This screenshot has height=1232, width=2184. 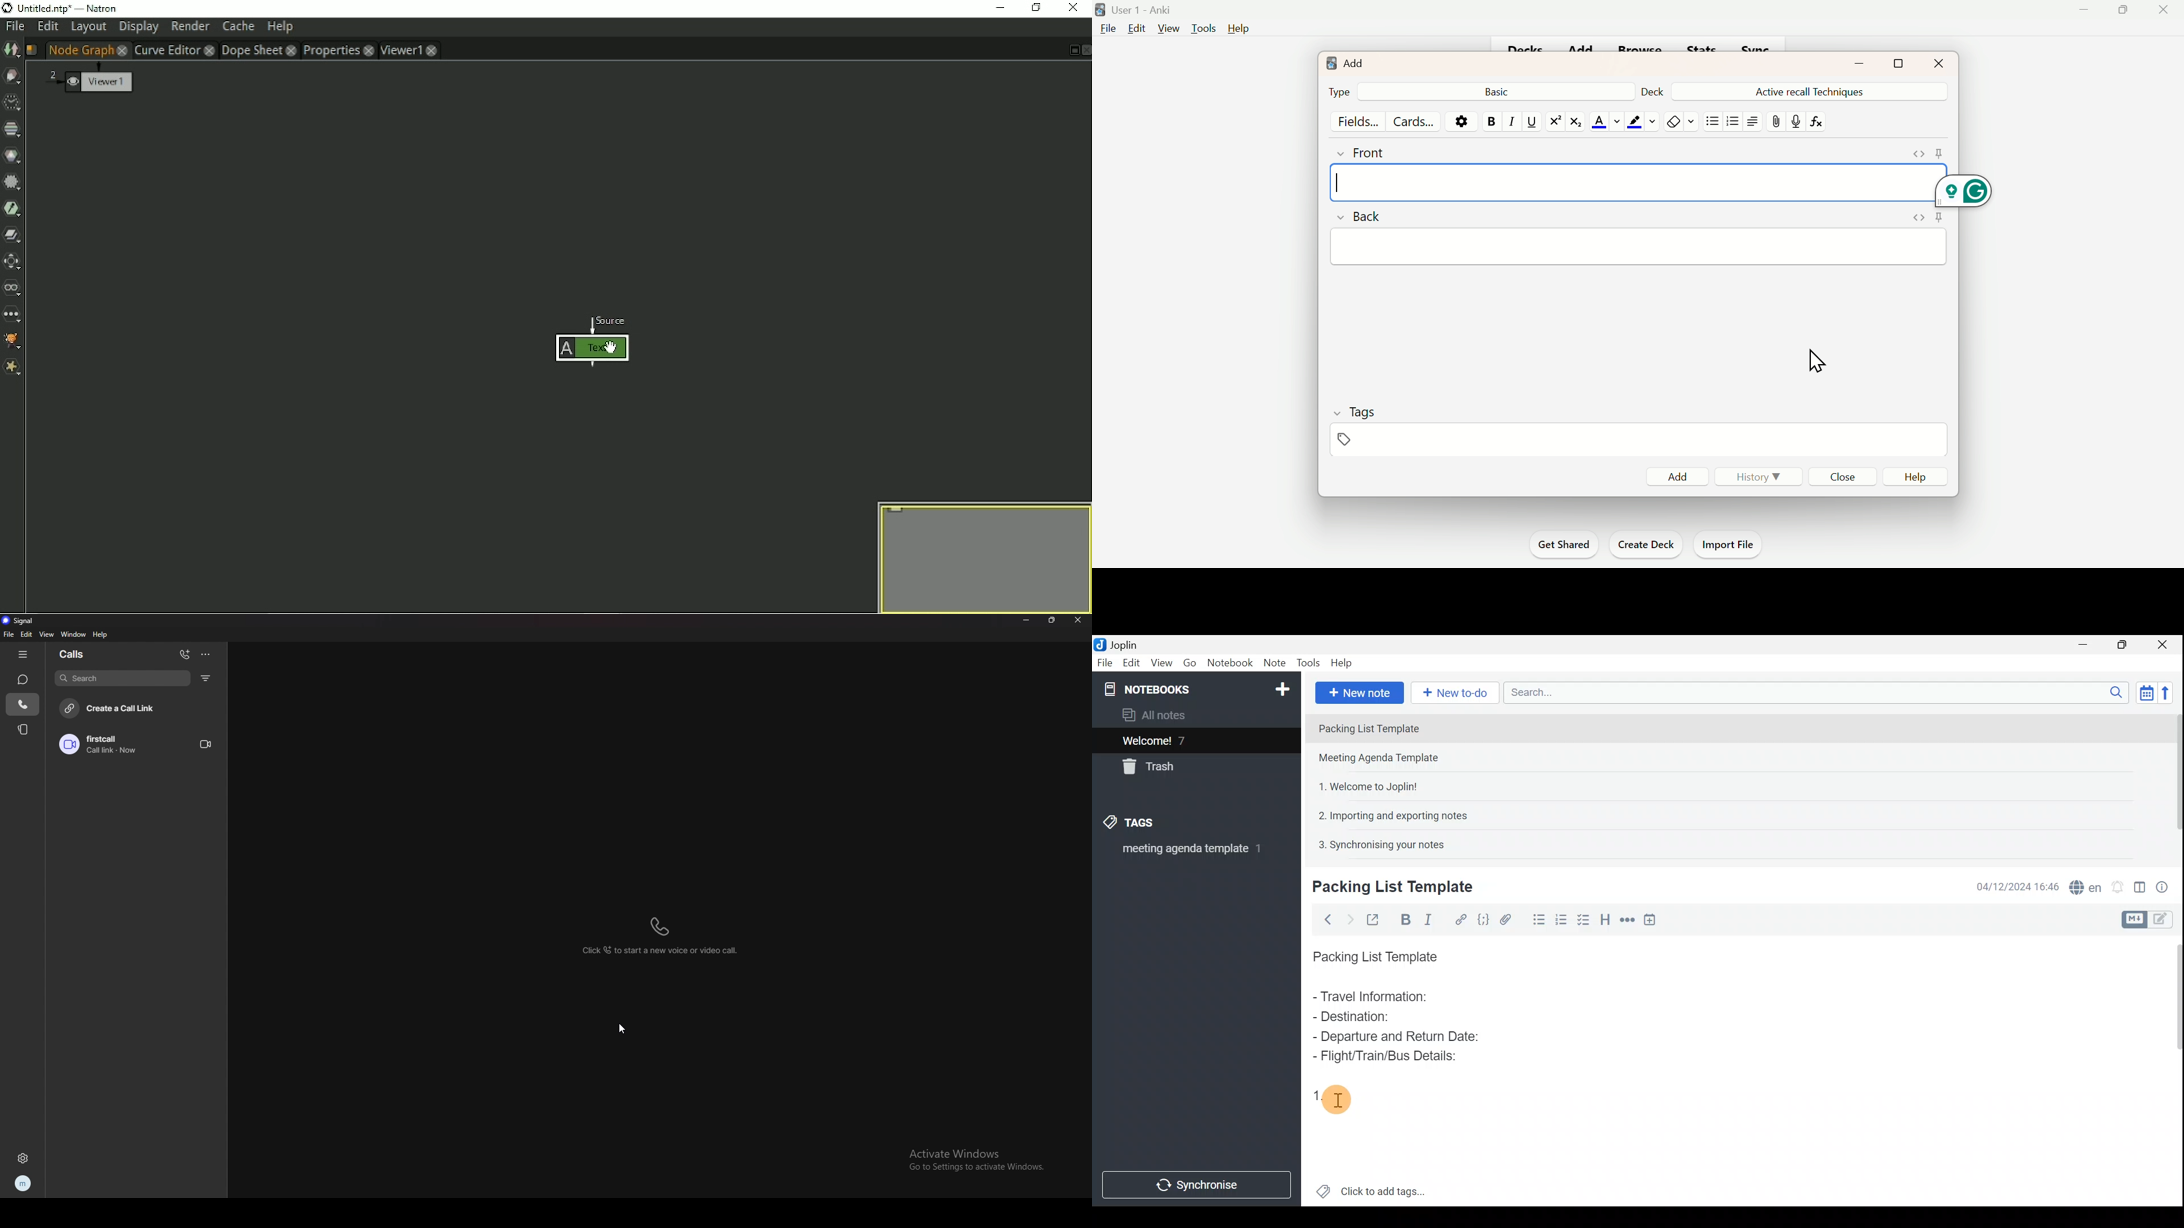 I want to click on minimise, so click(x=1852, y=64).